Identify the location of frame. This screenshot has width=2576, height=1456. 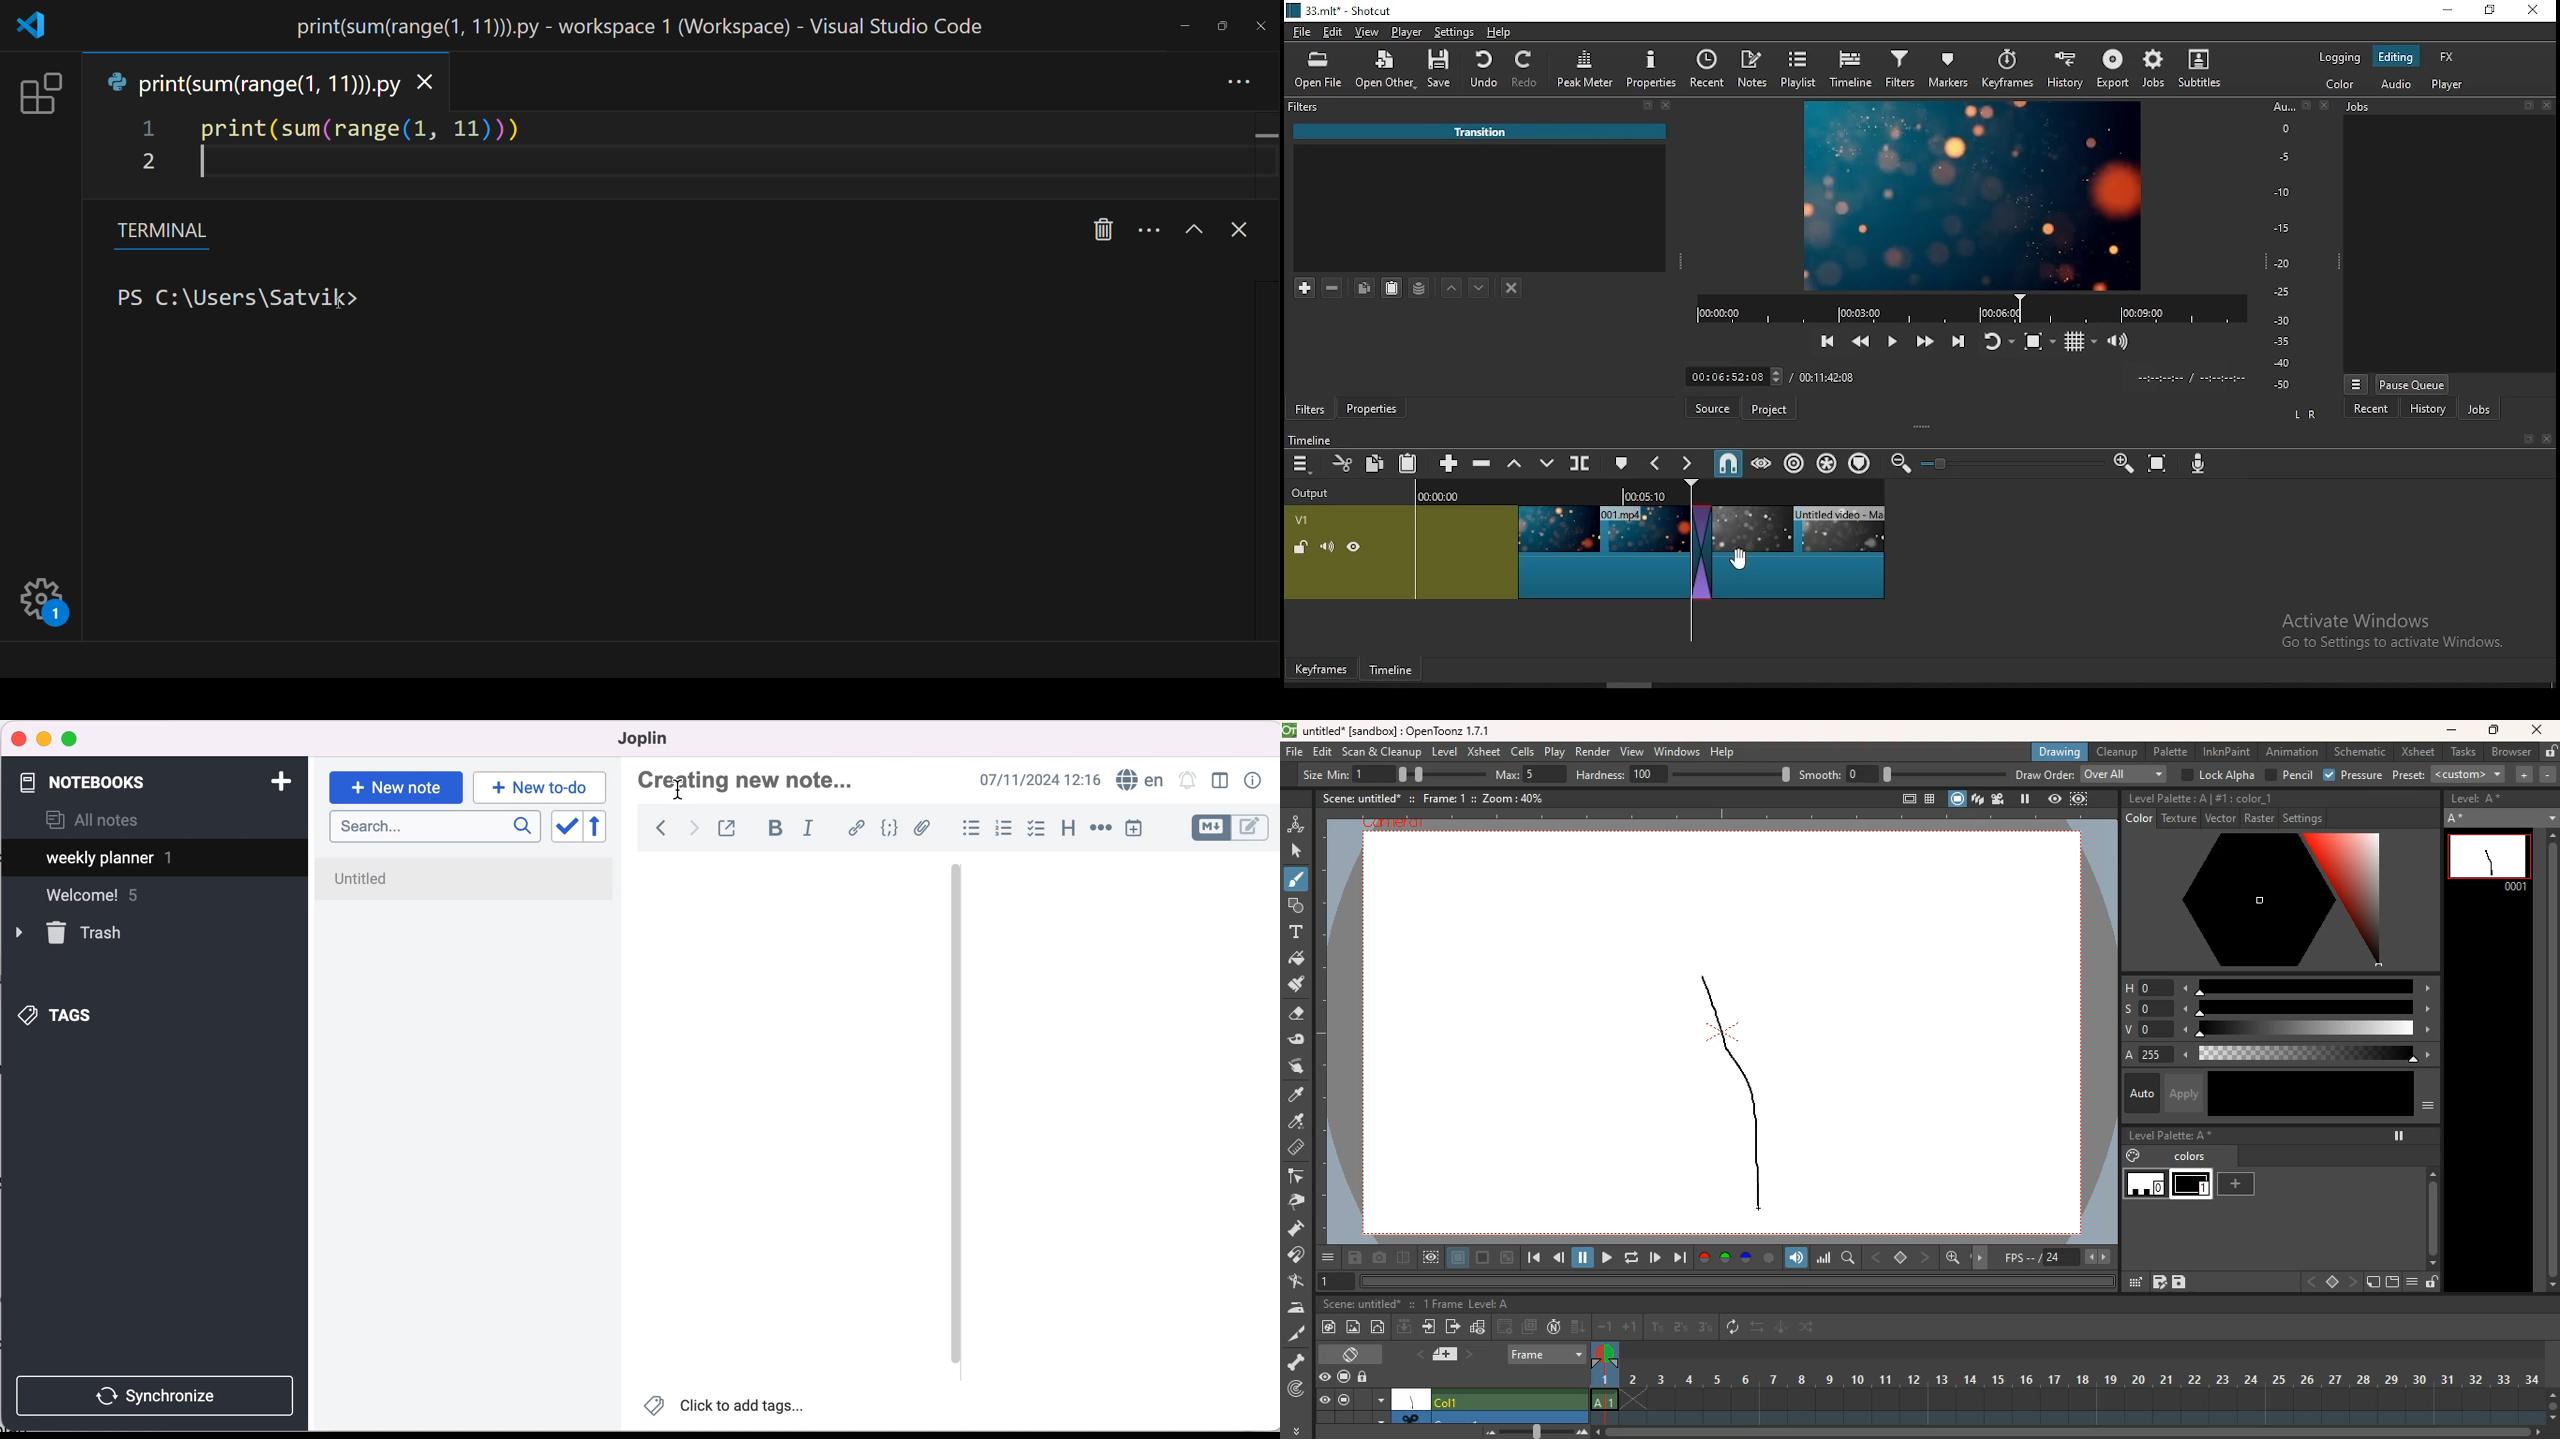
(2078, 801).